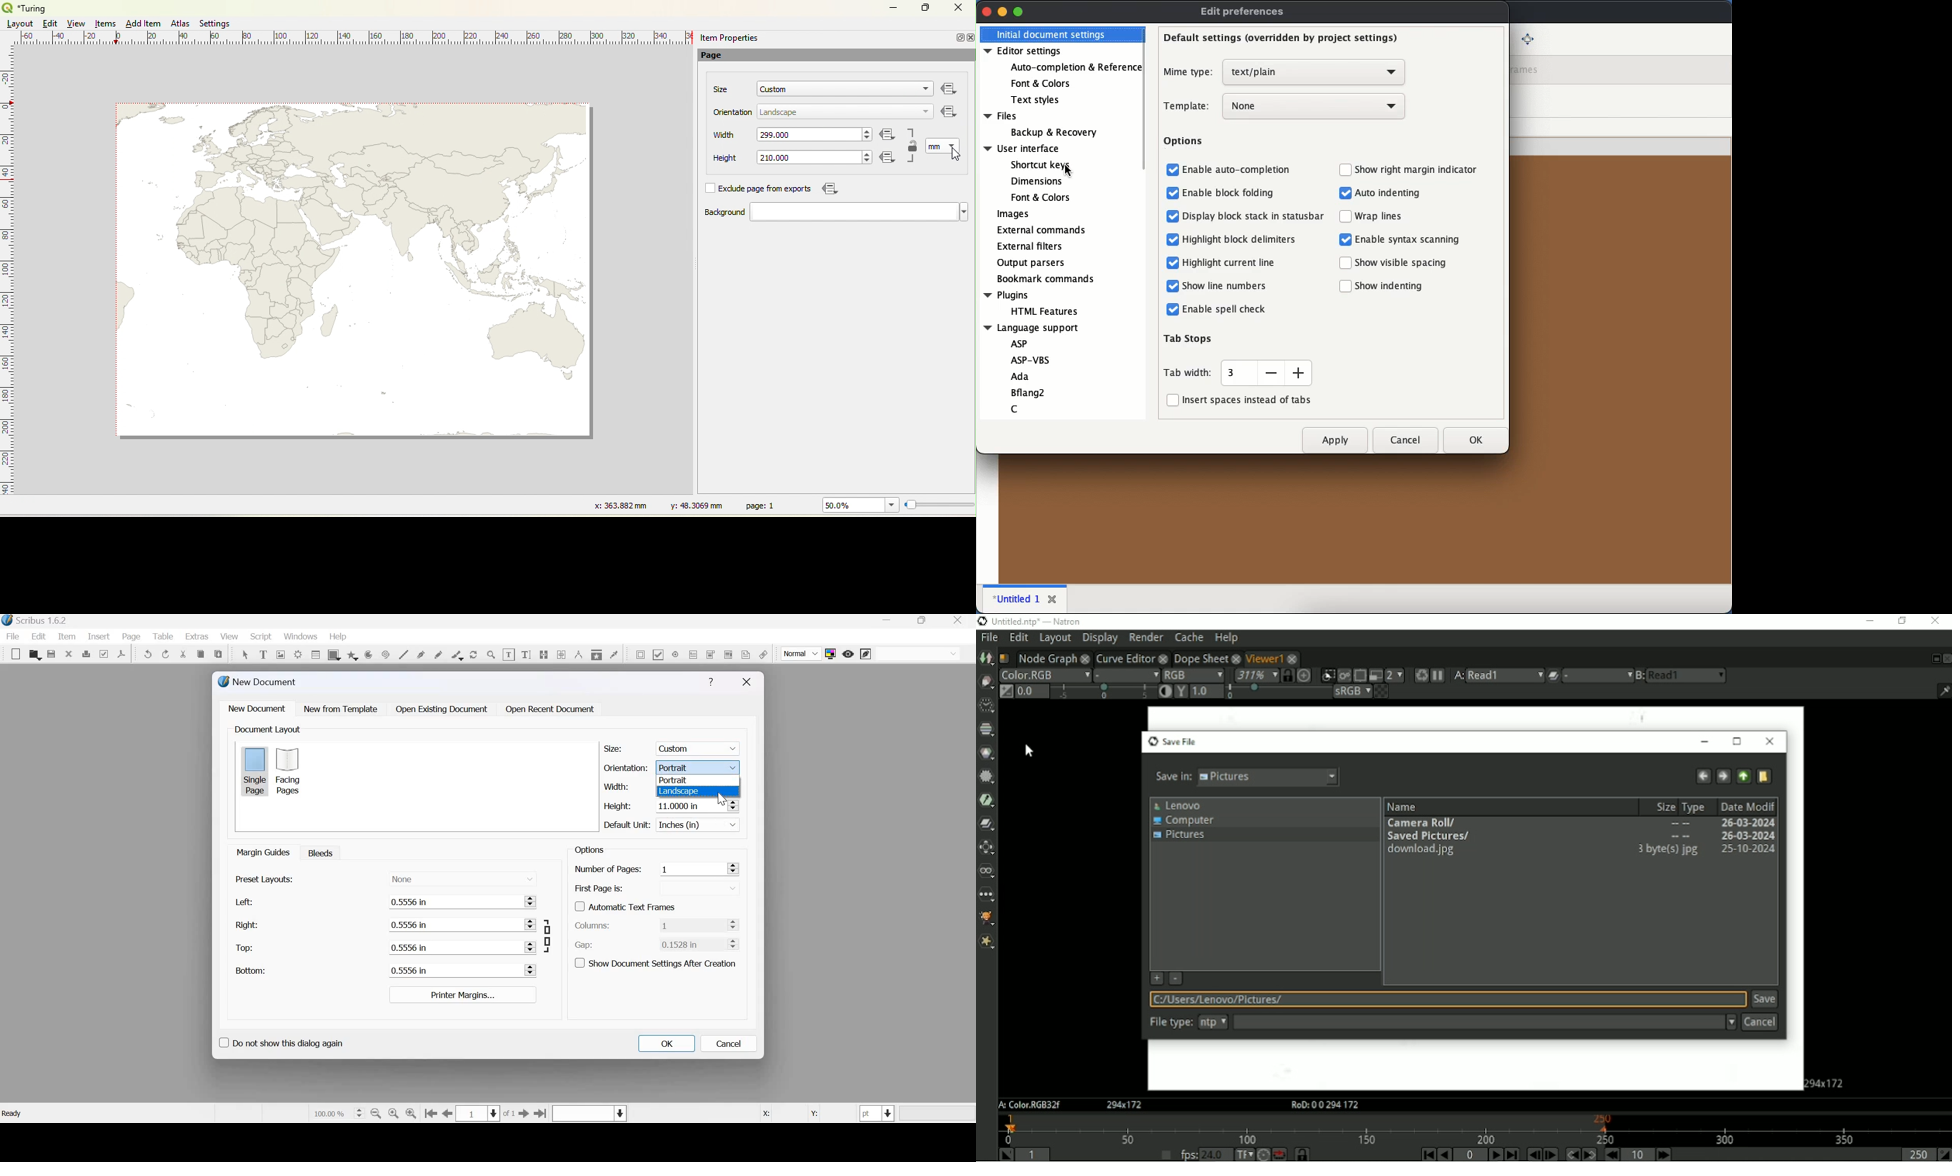  What do you see at coordinates (727, 653) in the screenshot?
I see `PDF list box` at bounding box center [727, 653].